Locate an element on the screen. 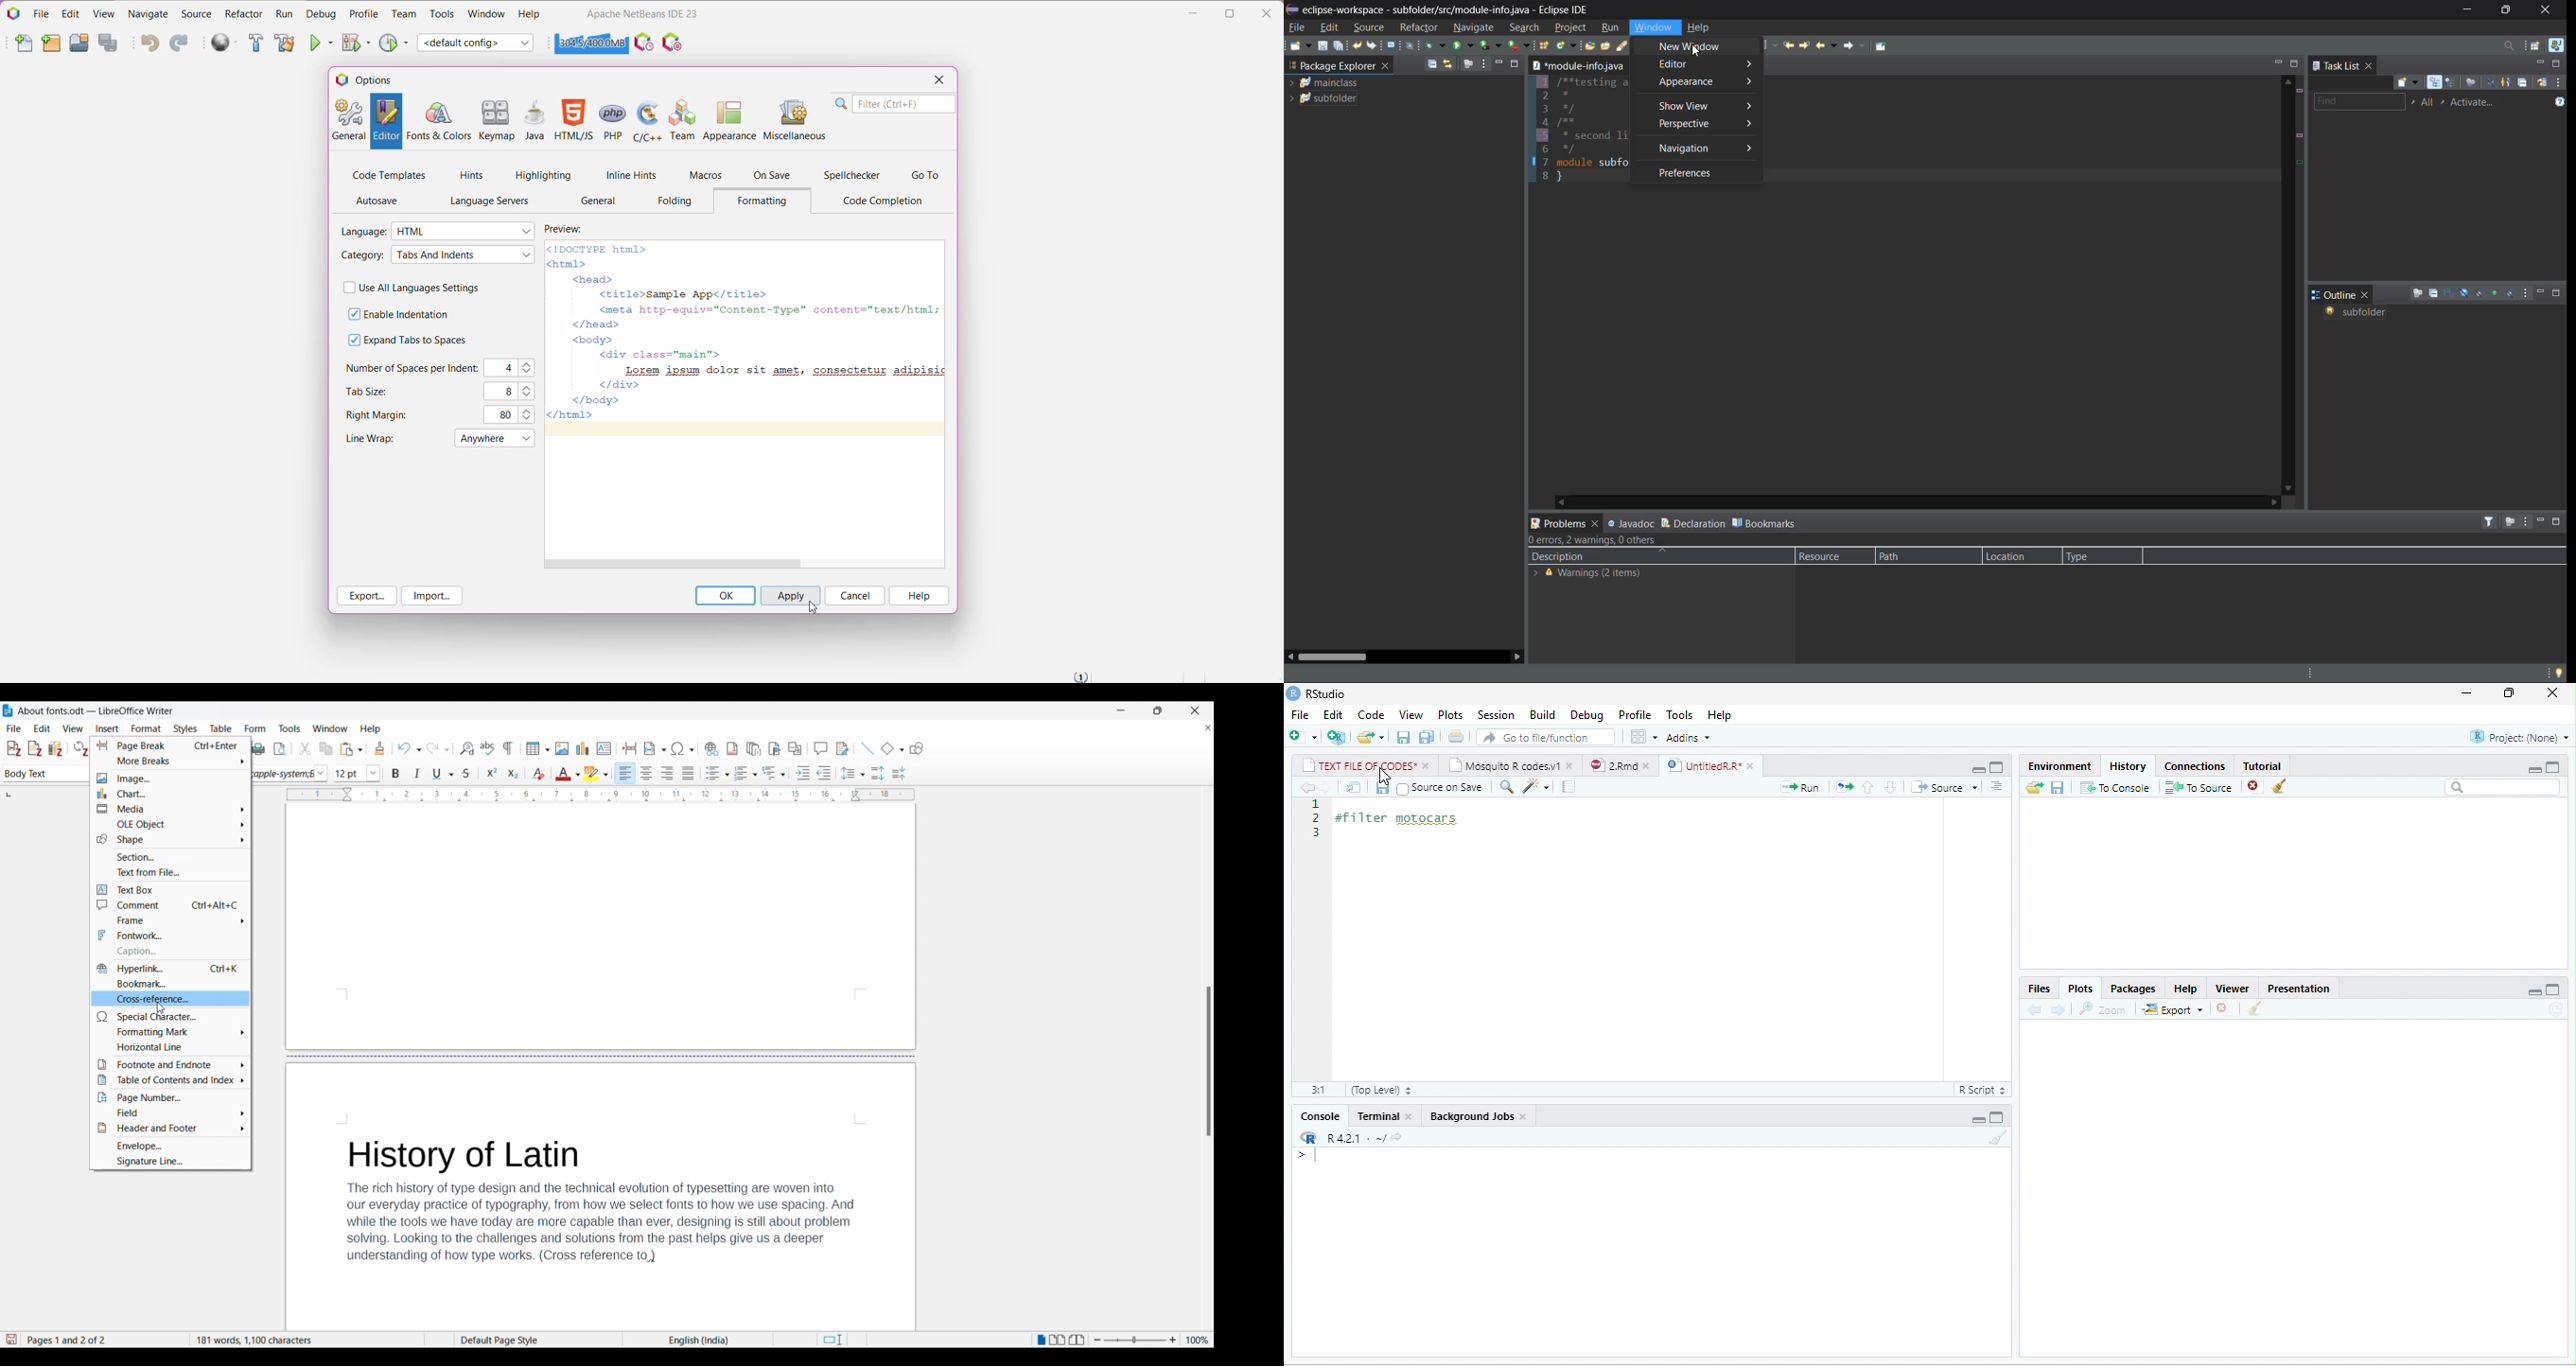 Image resolution: width=2576 pixels, height=1372 pixels. Debug is located at coordinates (1586, 716).